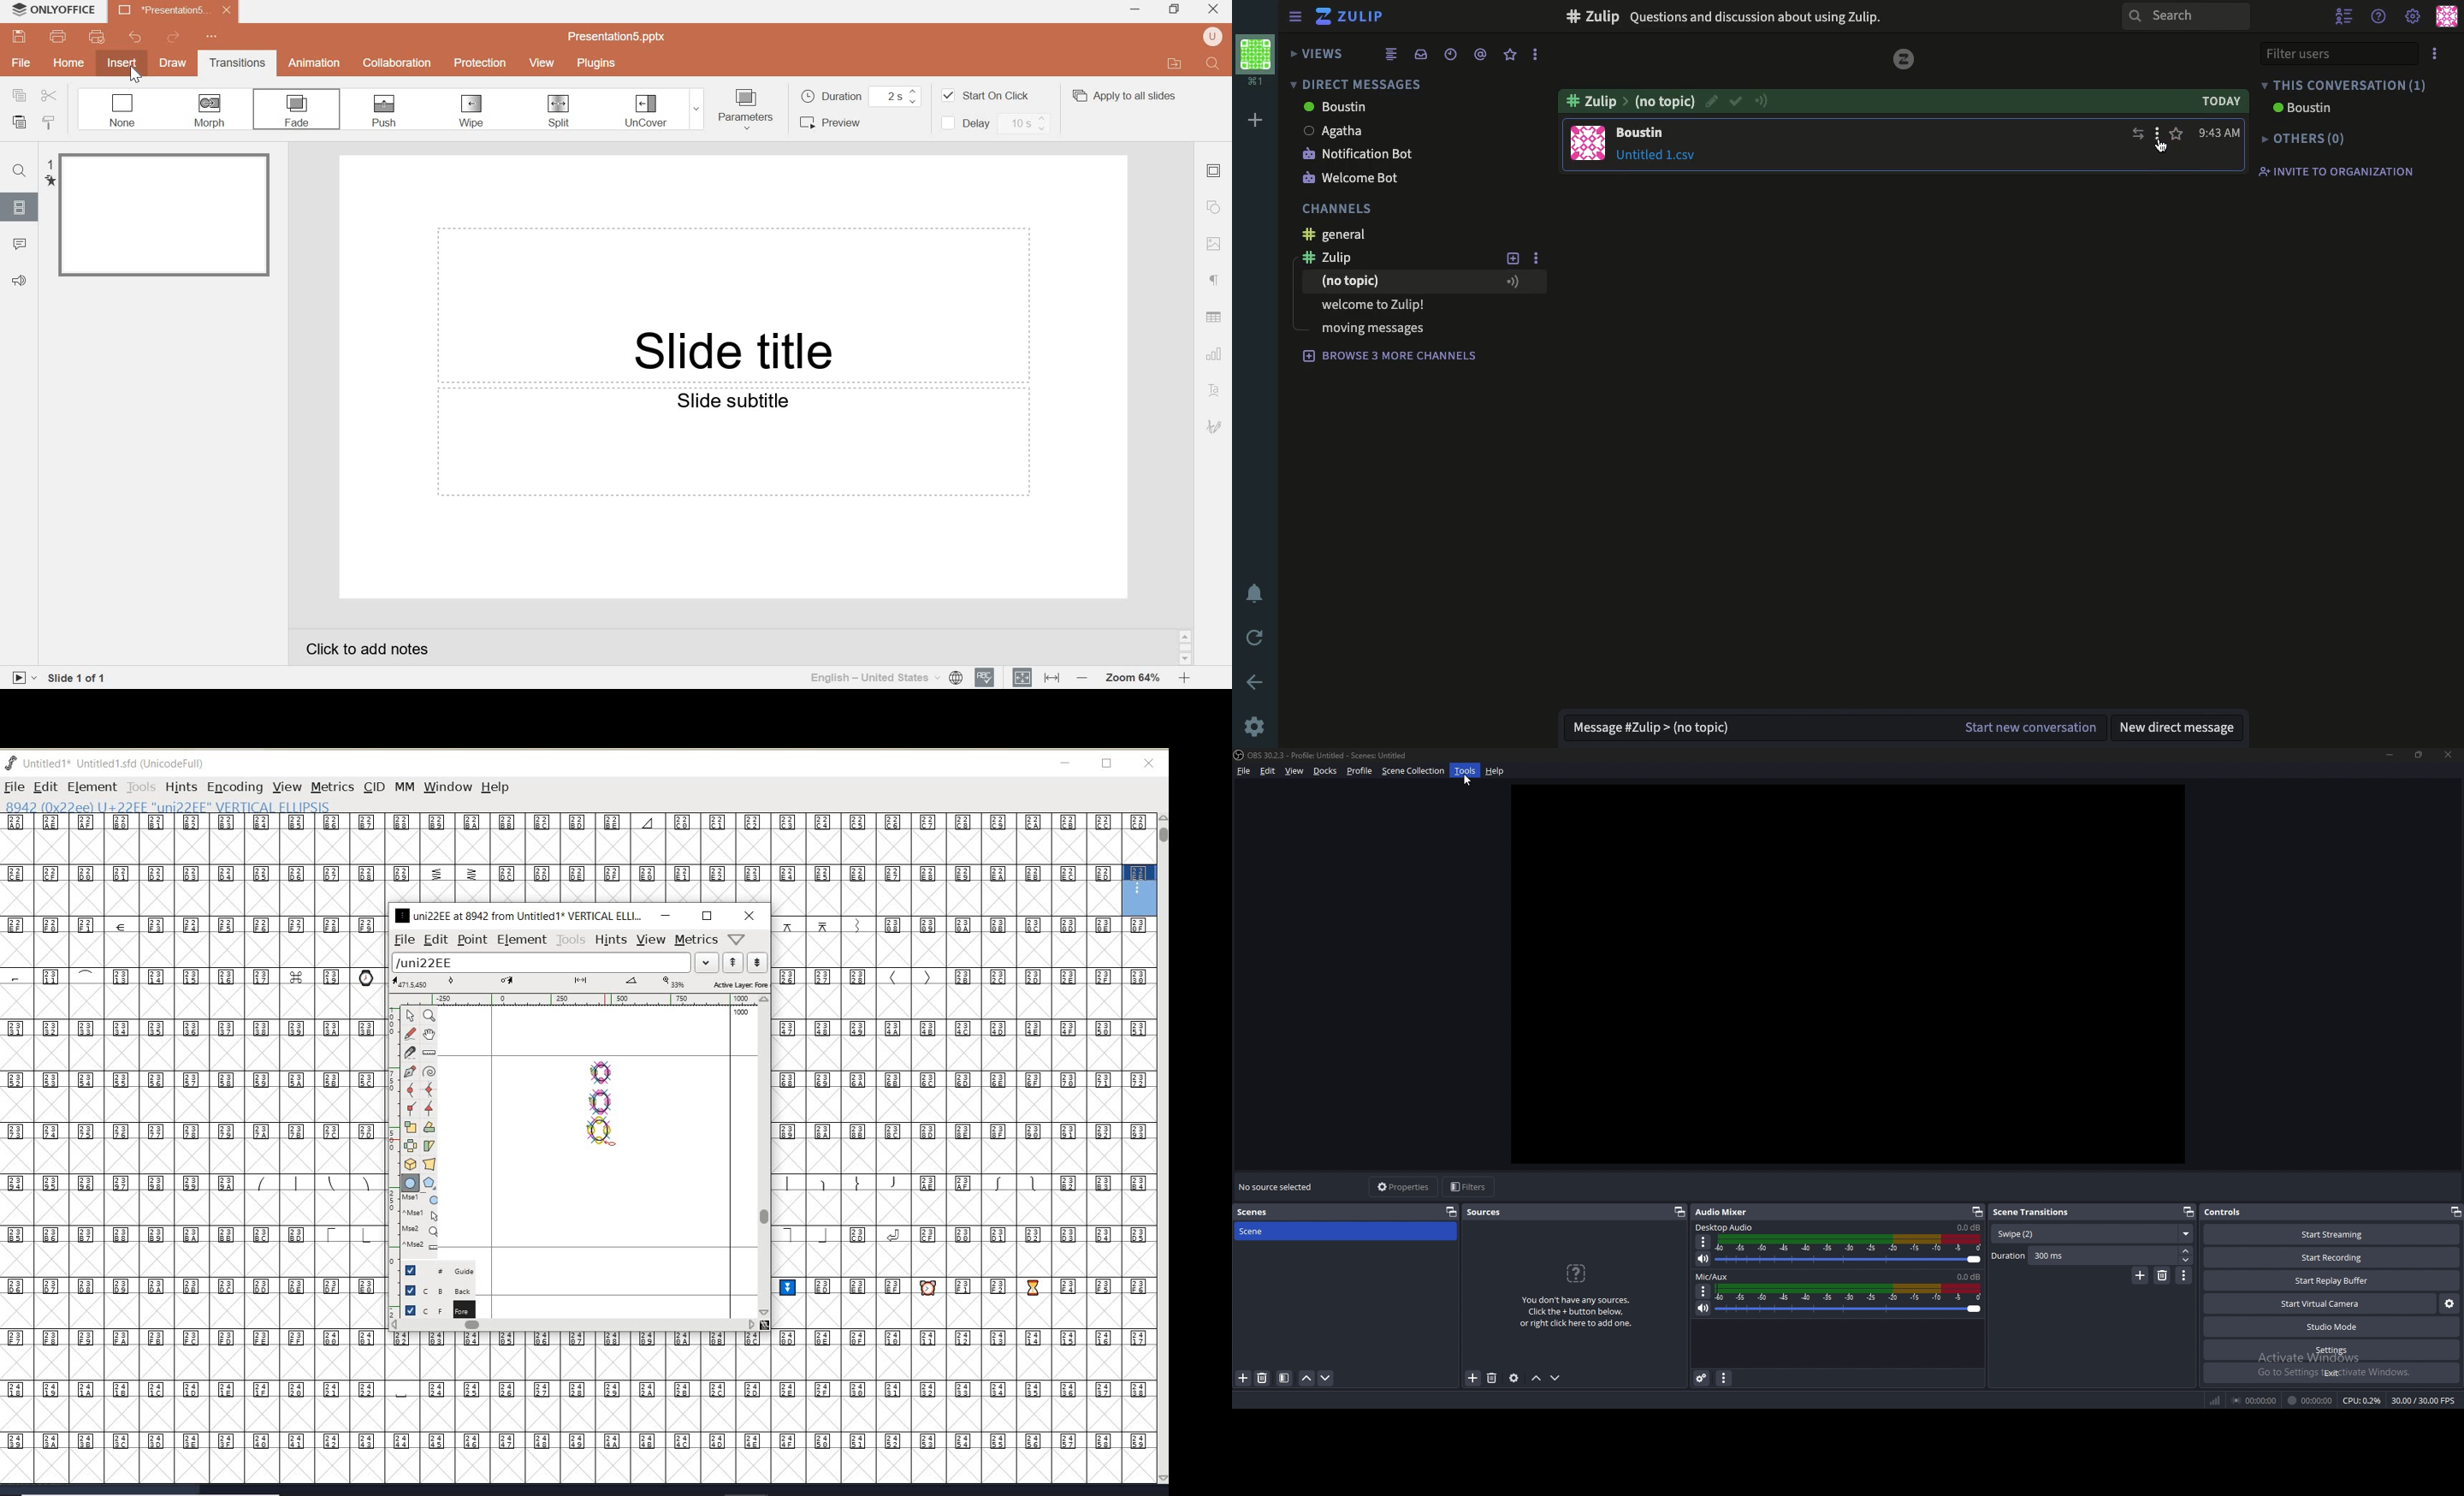  Describe the element at coordinates (49, 164) in the screenshot. I see `1` at that location.